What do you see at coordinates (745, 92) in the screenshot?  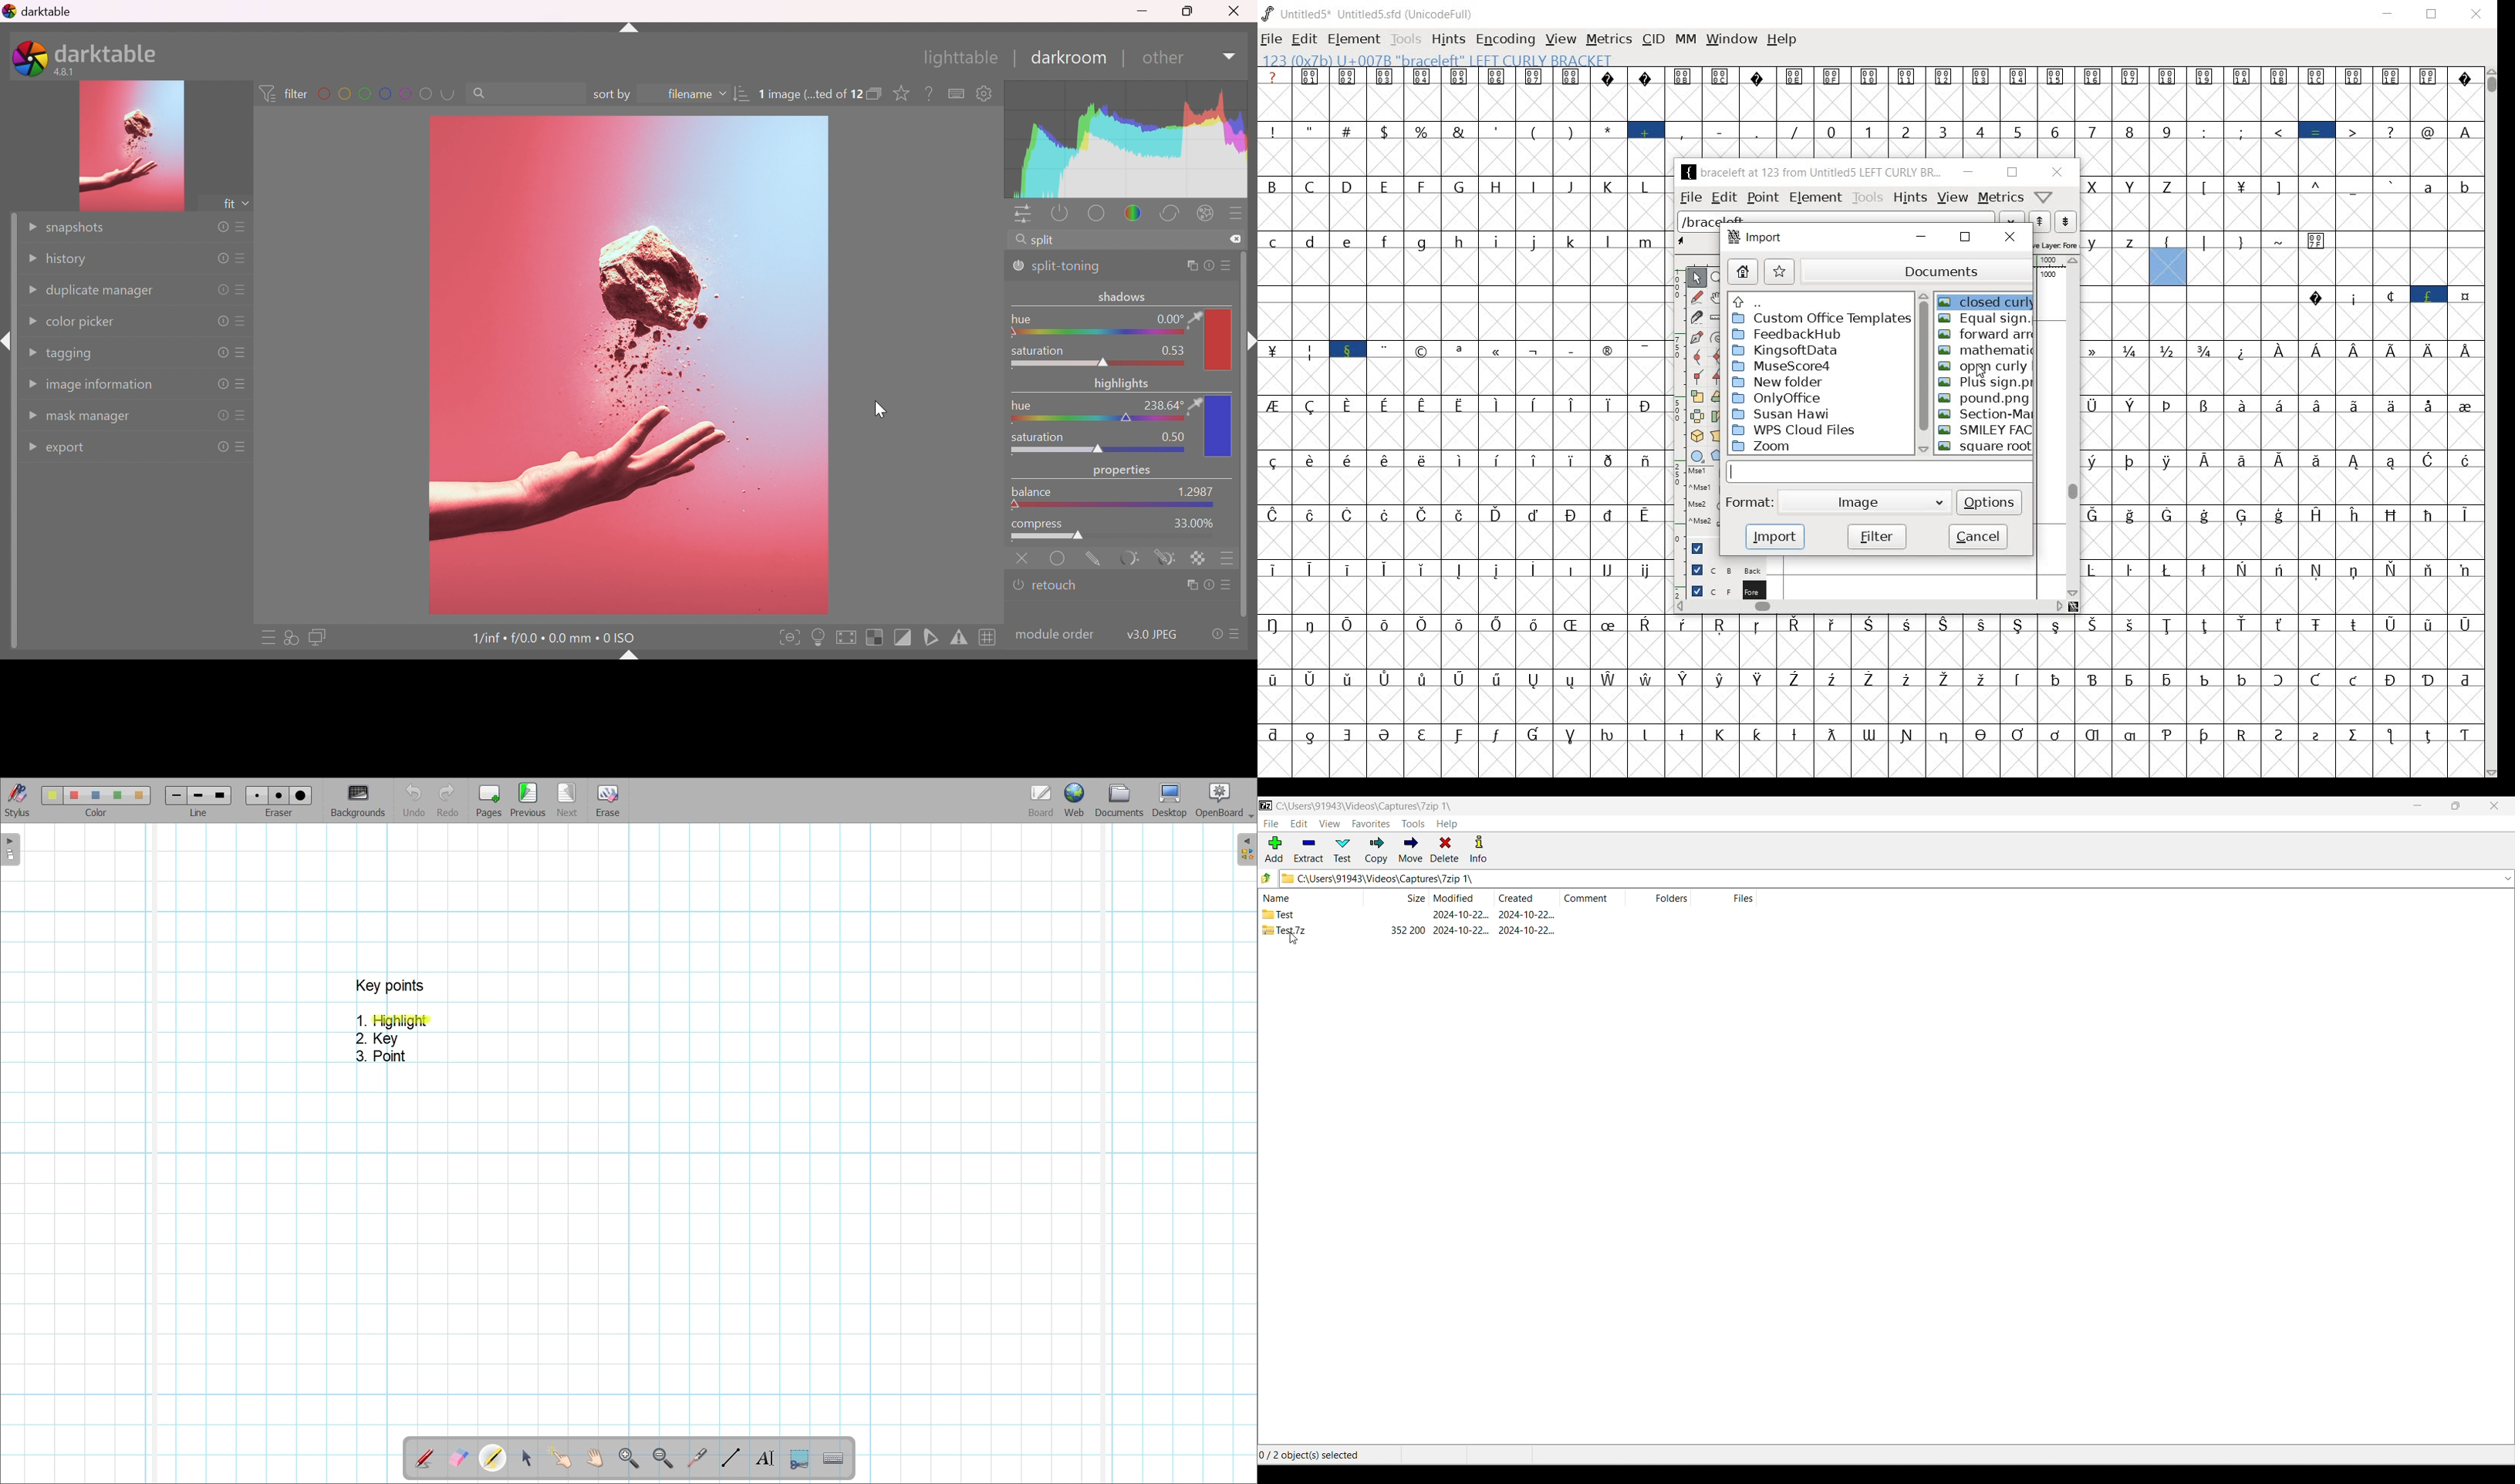 I see `sort` at bounding box center [745, 92].